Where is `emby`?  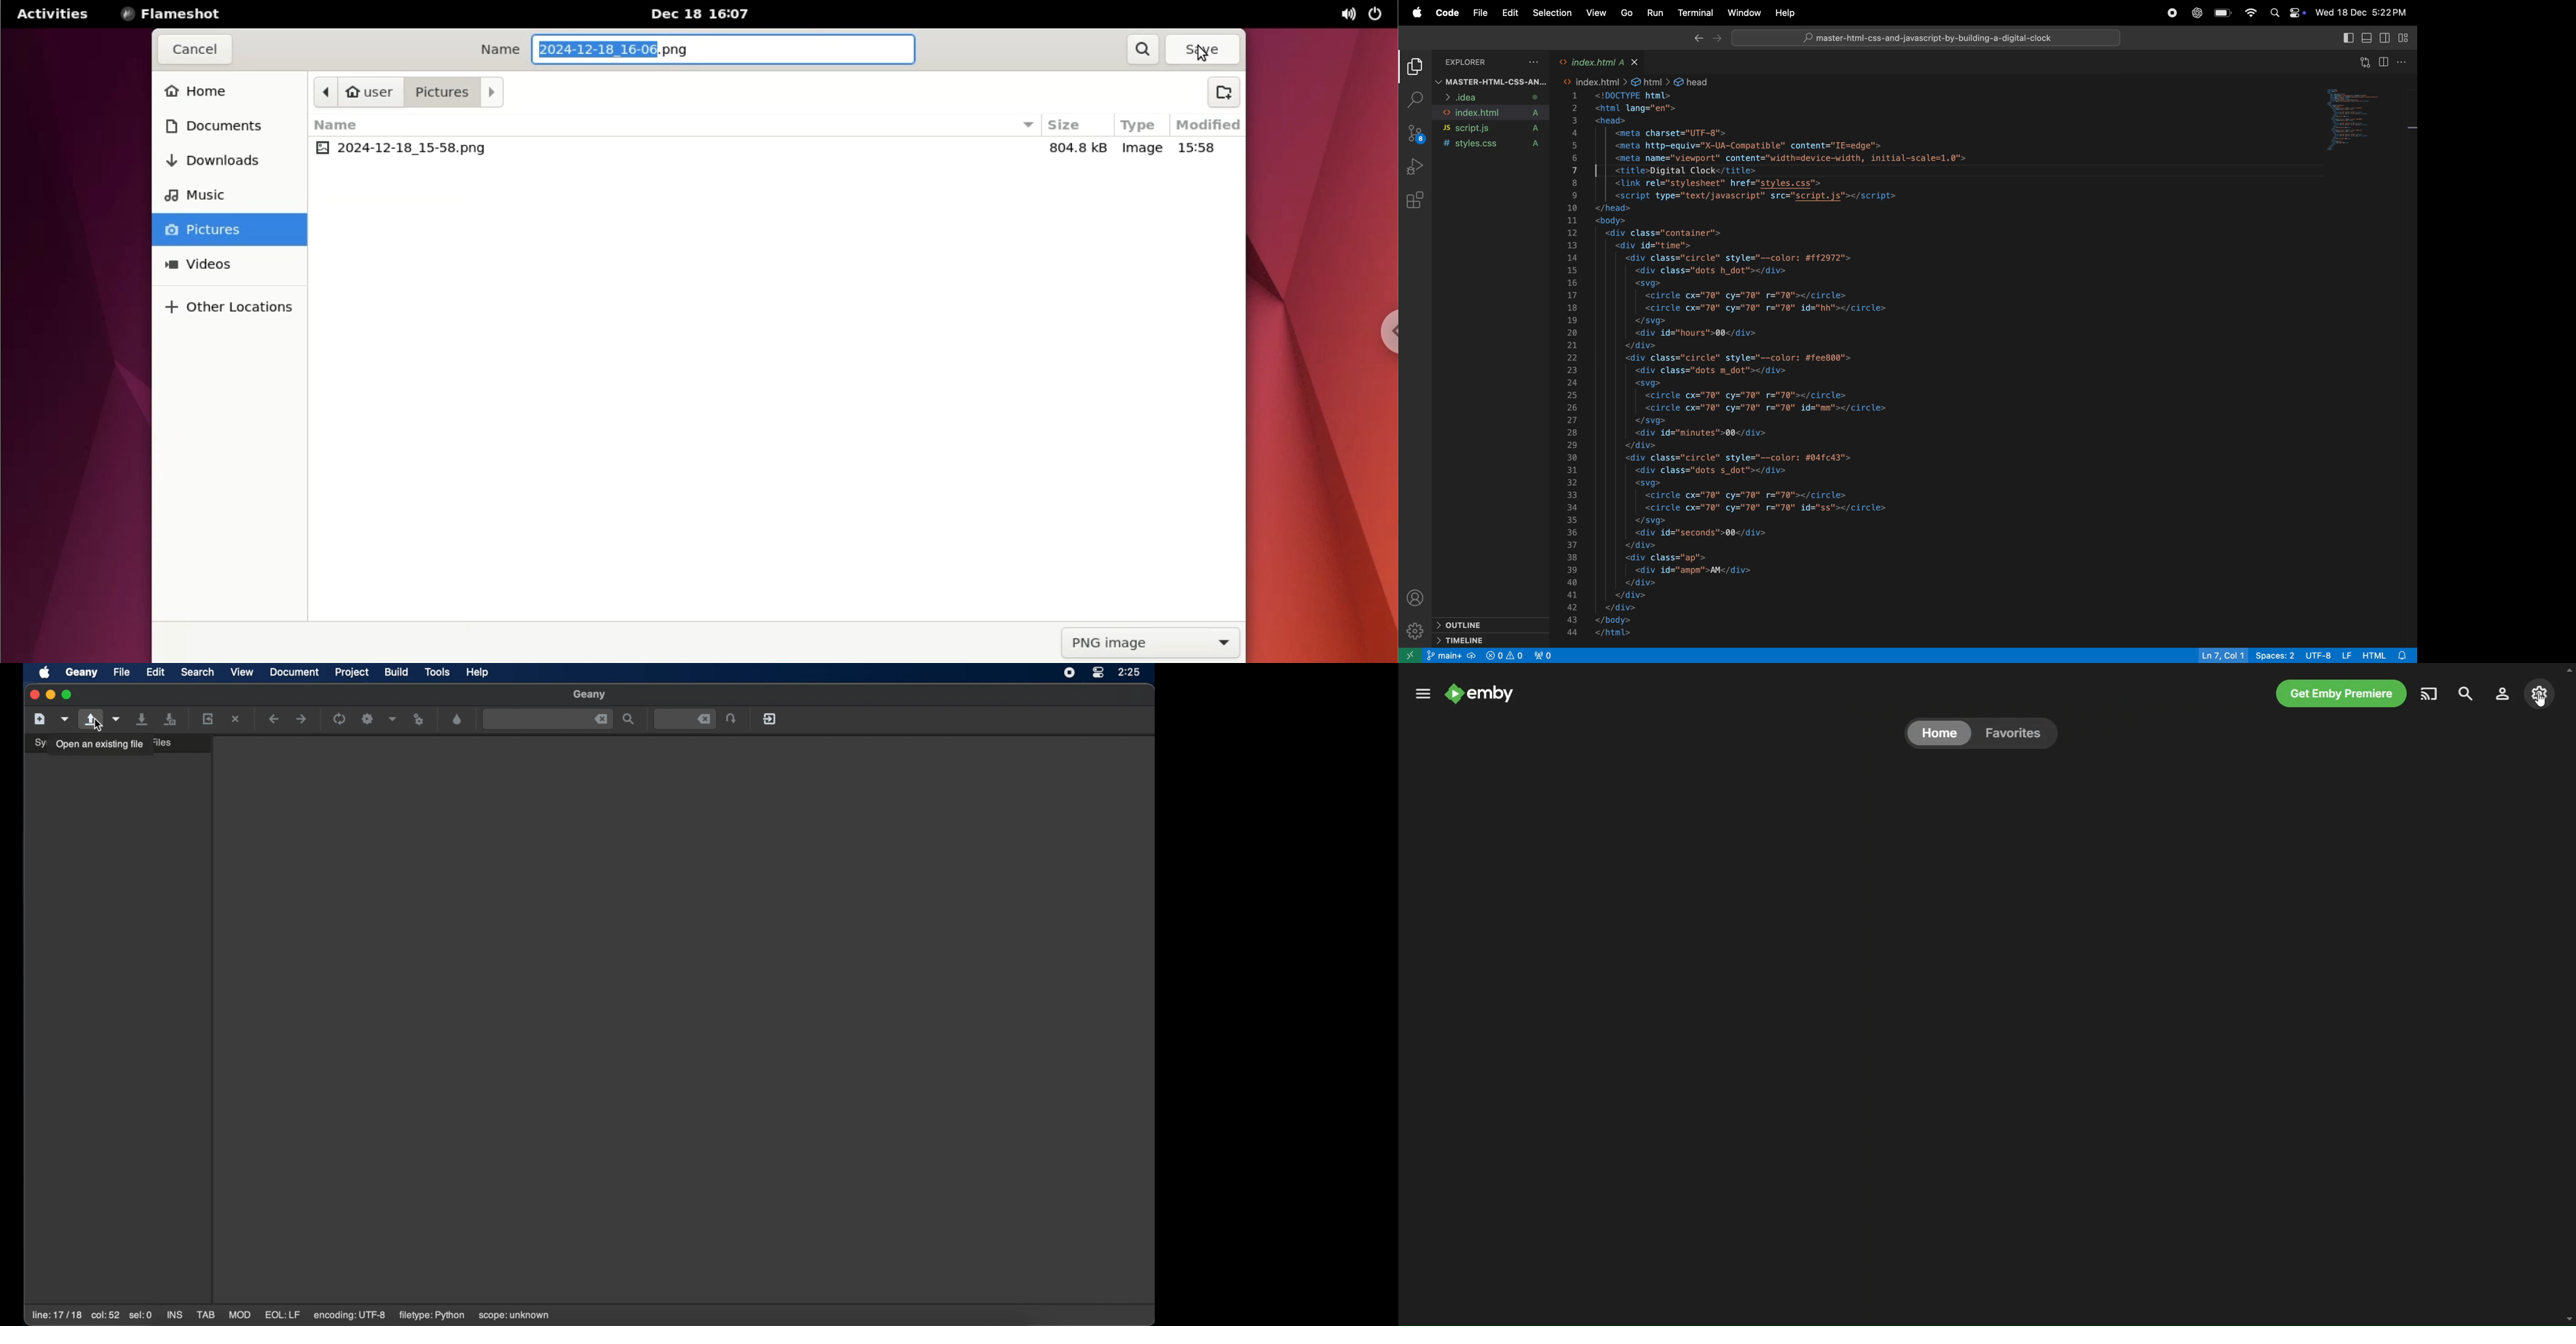
emby is located at coordinates (1484, 697).